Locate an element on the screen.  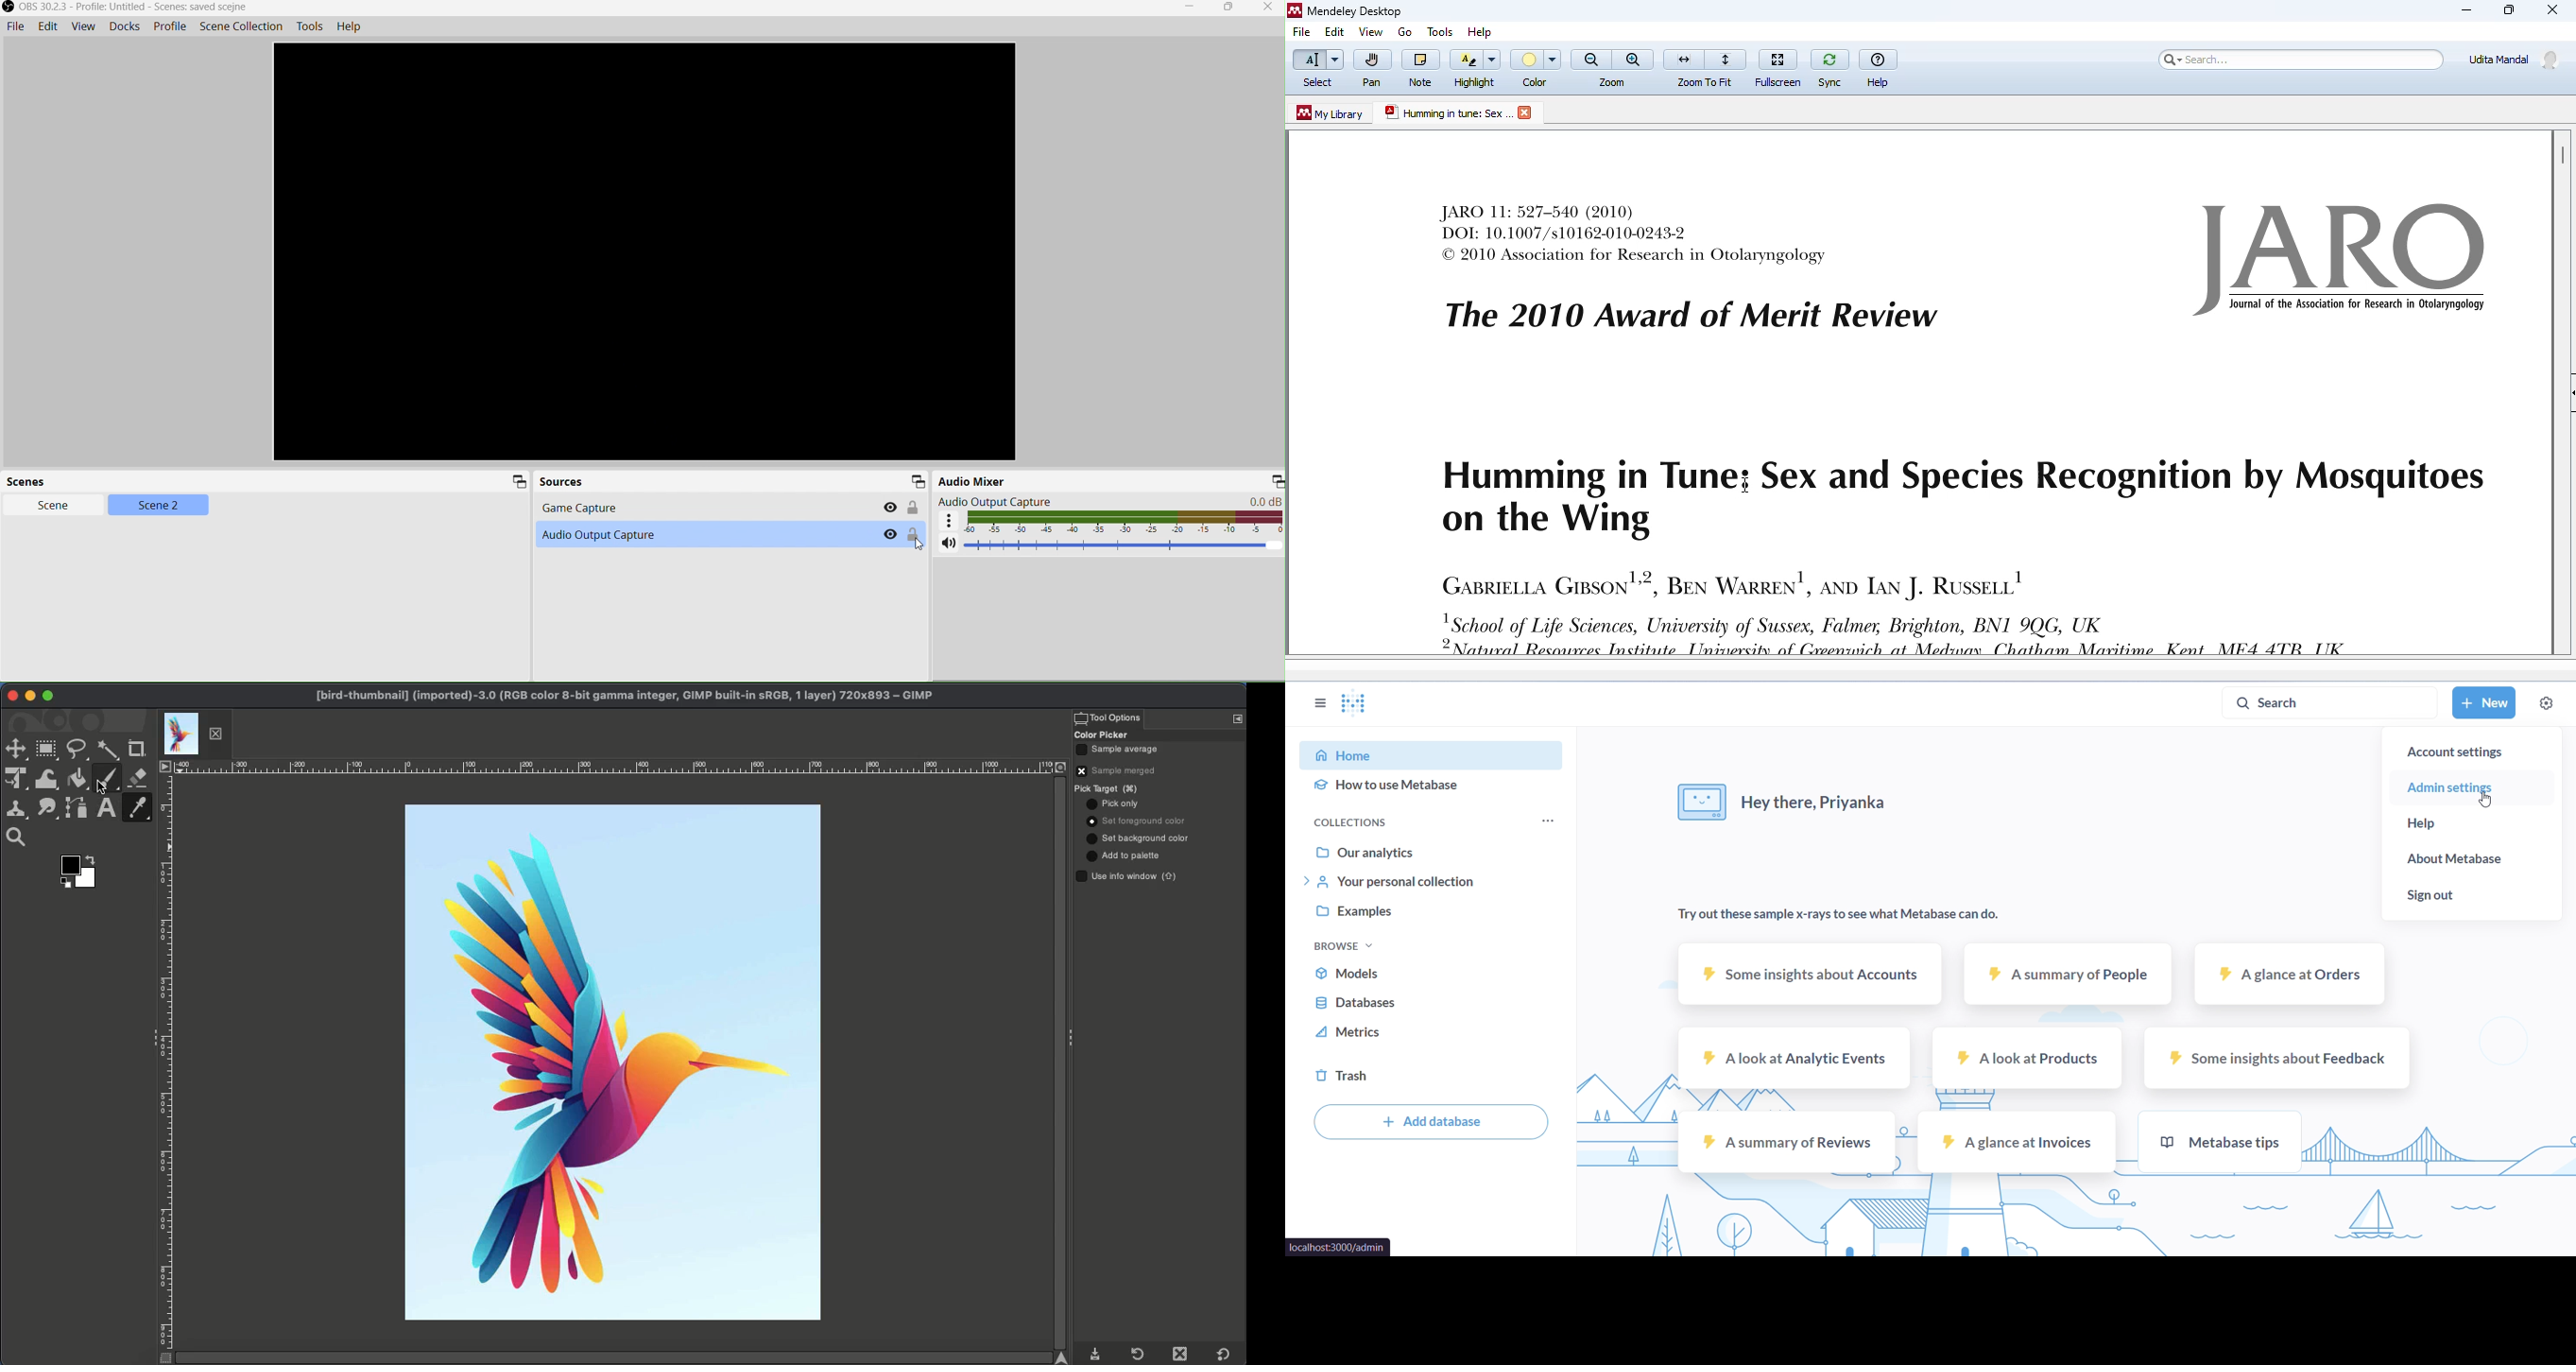
Color picker is located at coordinates (1104, 735).